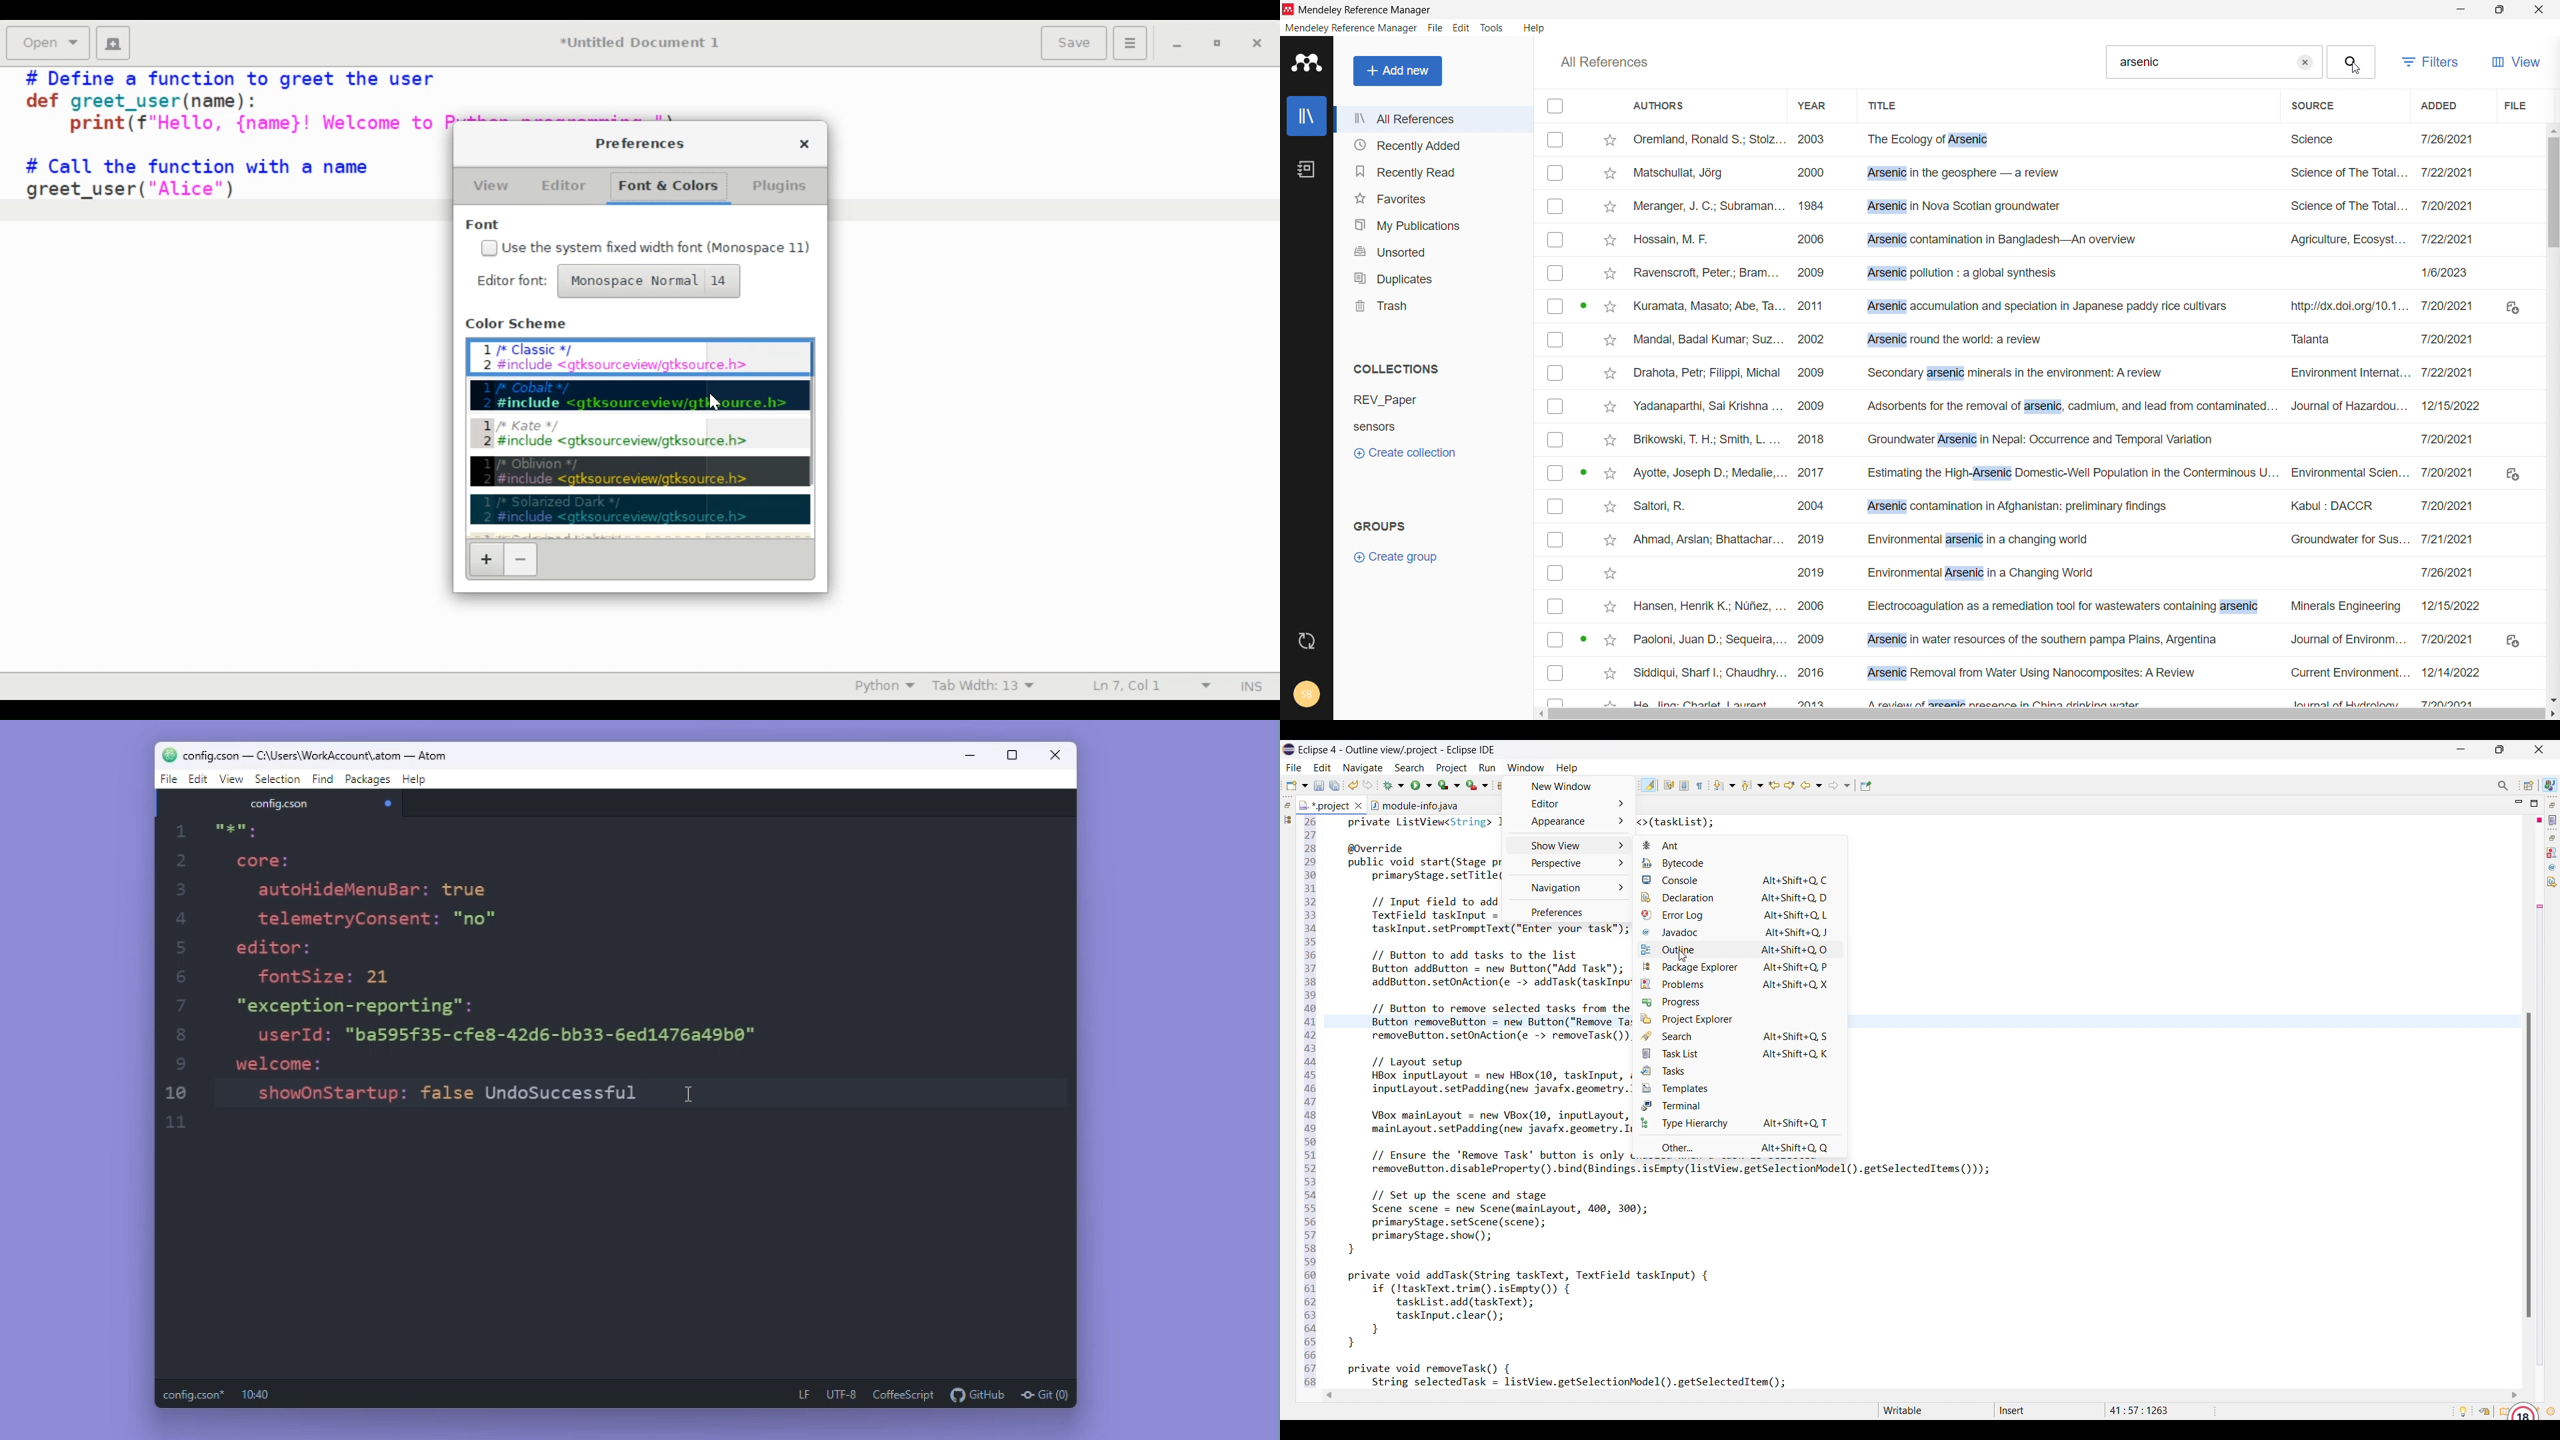 Image resolution: width=2576 pixels, height=1456 pixels. Describe the element at coordinates (1306, 641) in the screenshot. I see `sync` at that location.